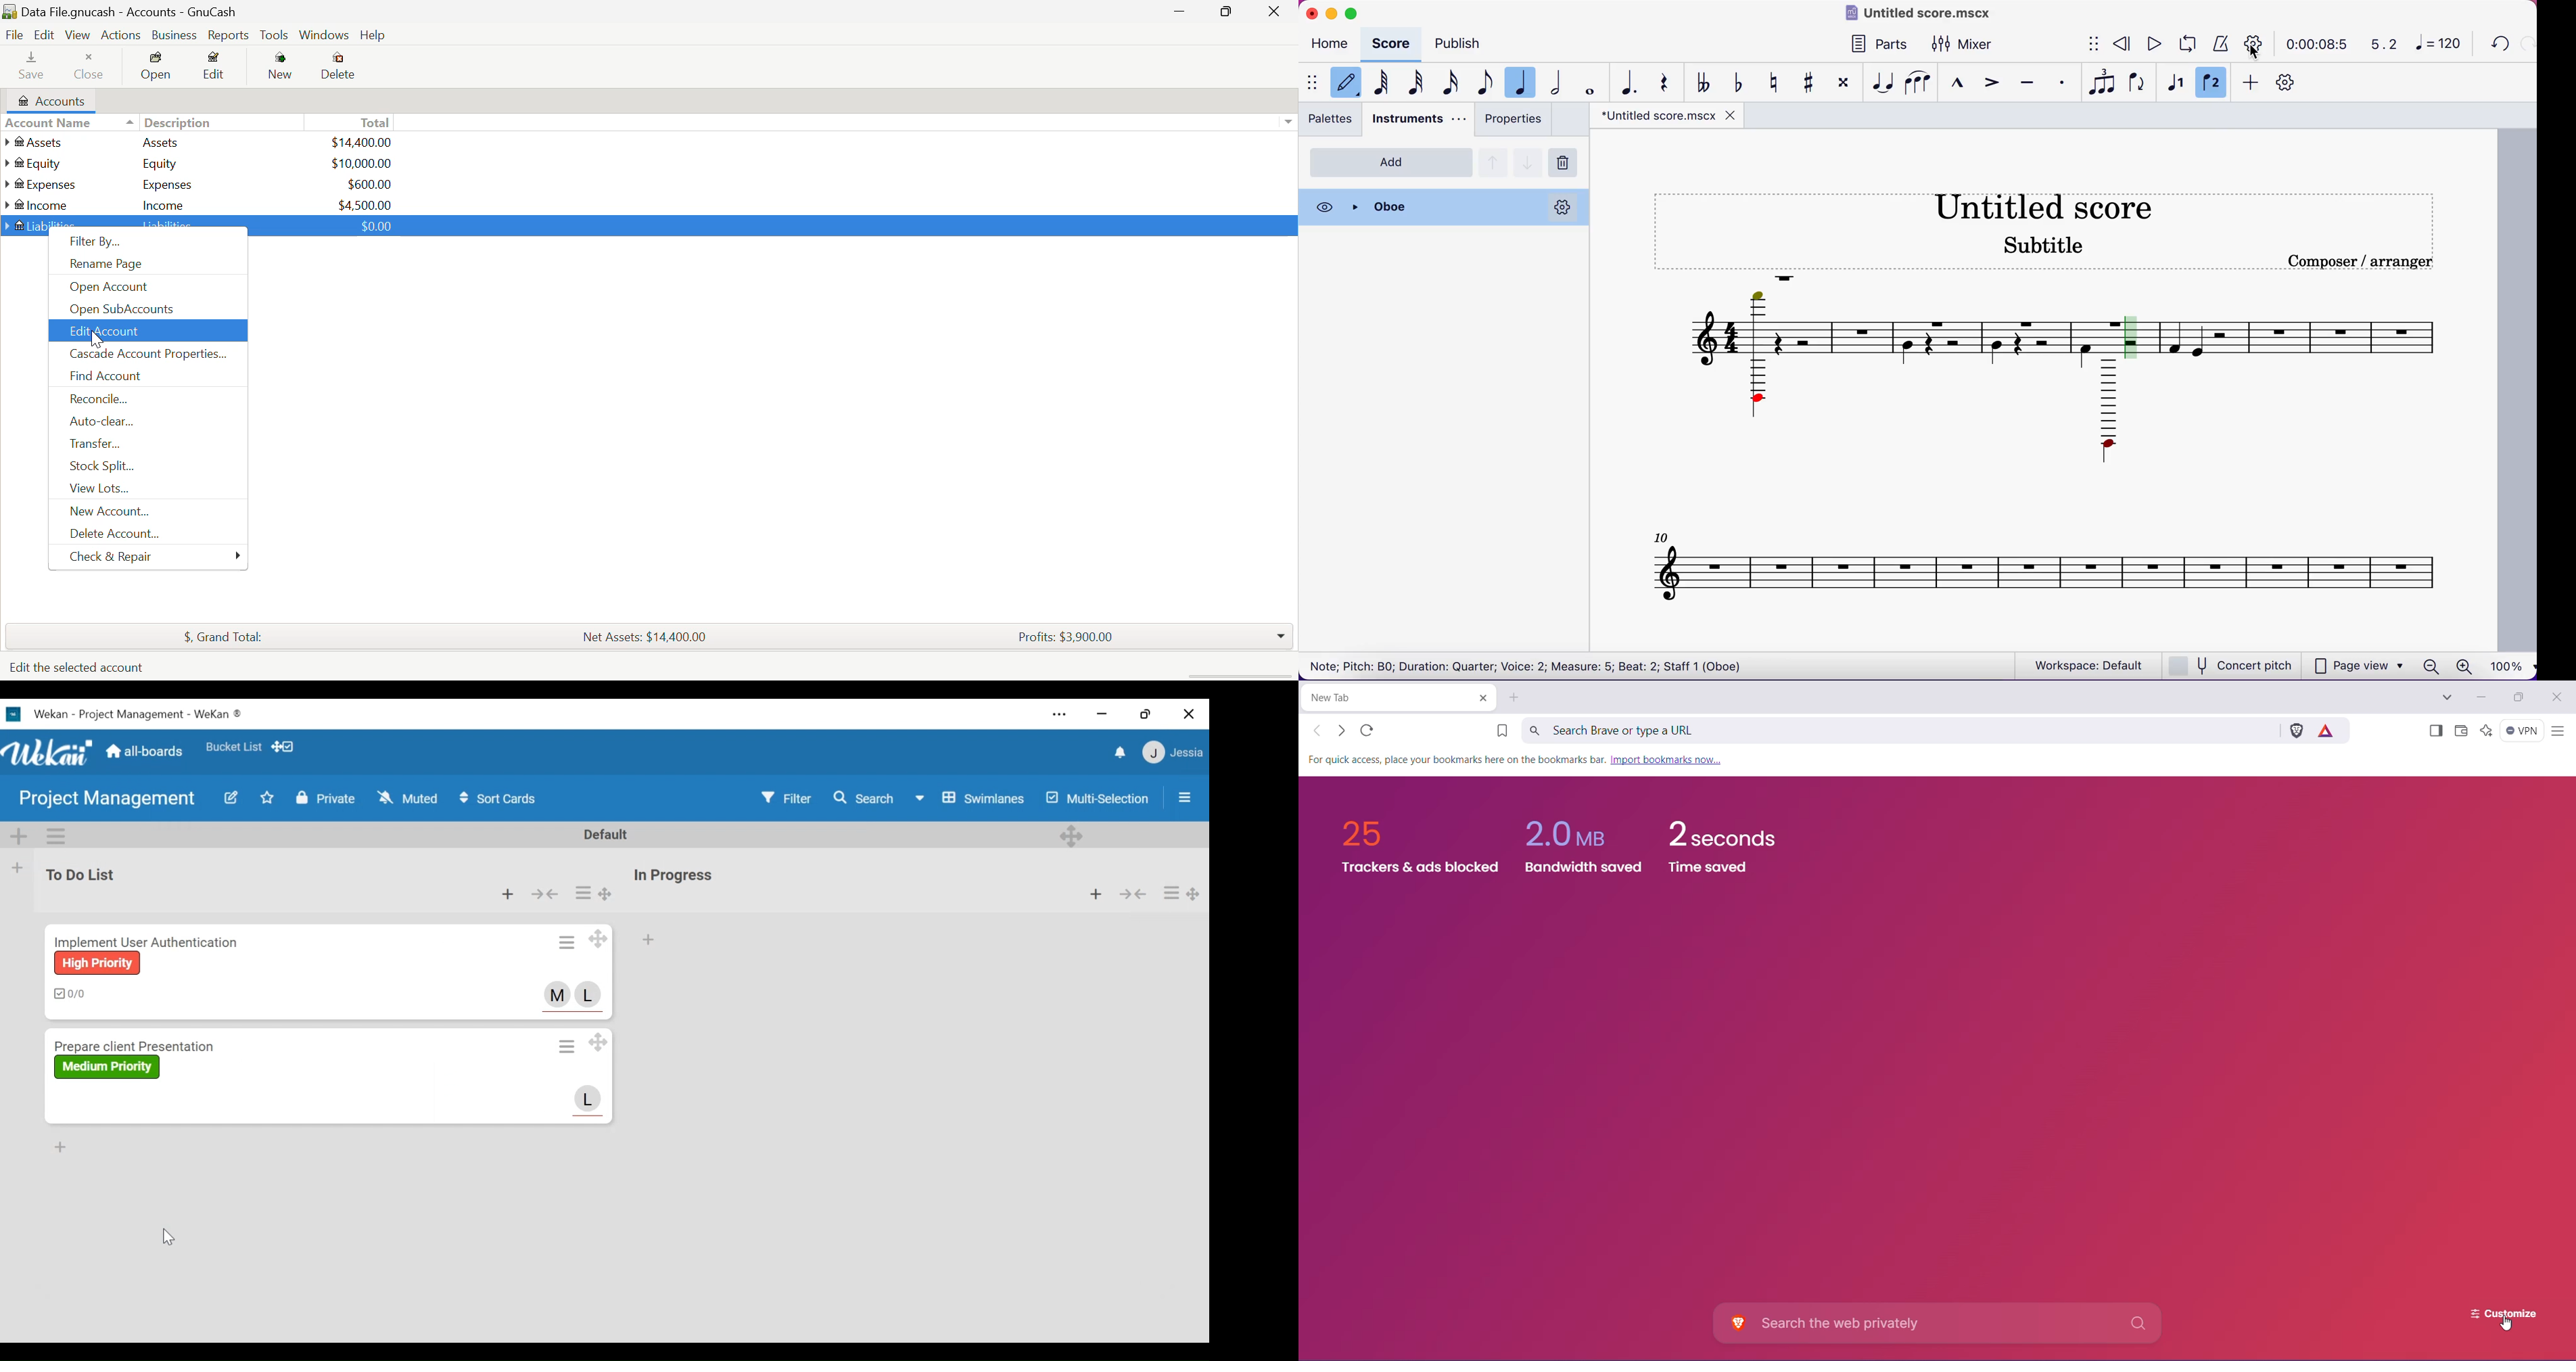  I want to click on 5.2, so click(2379, 45).